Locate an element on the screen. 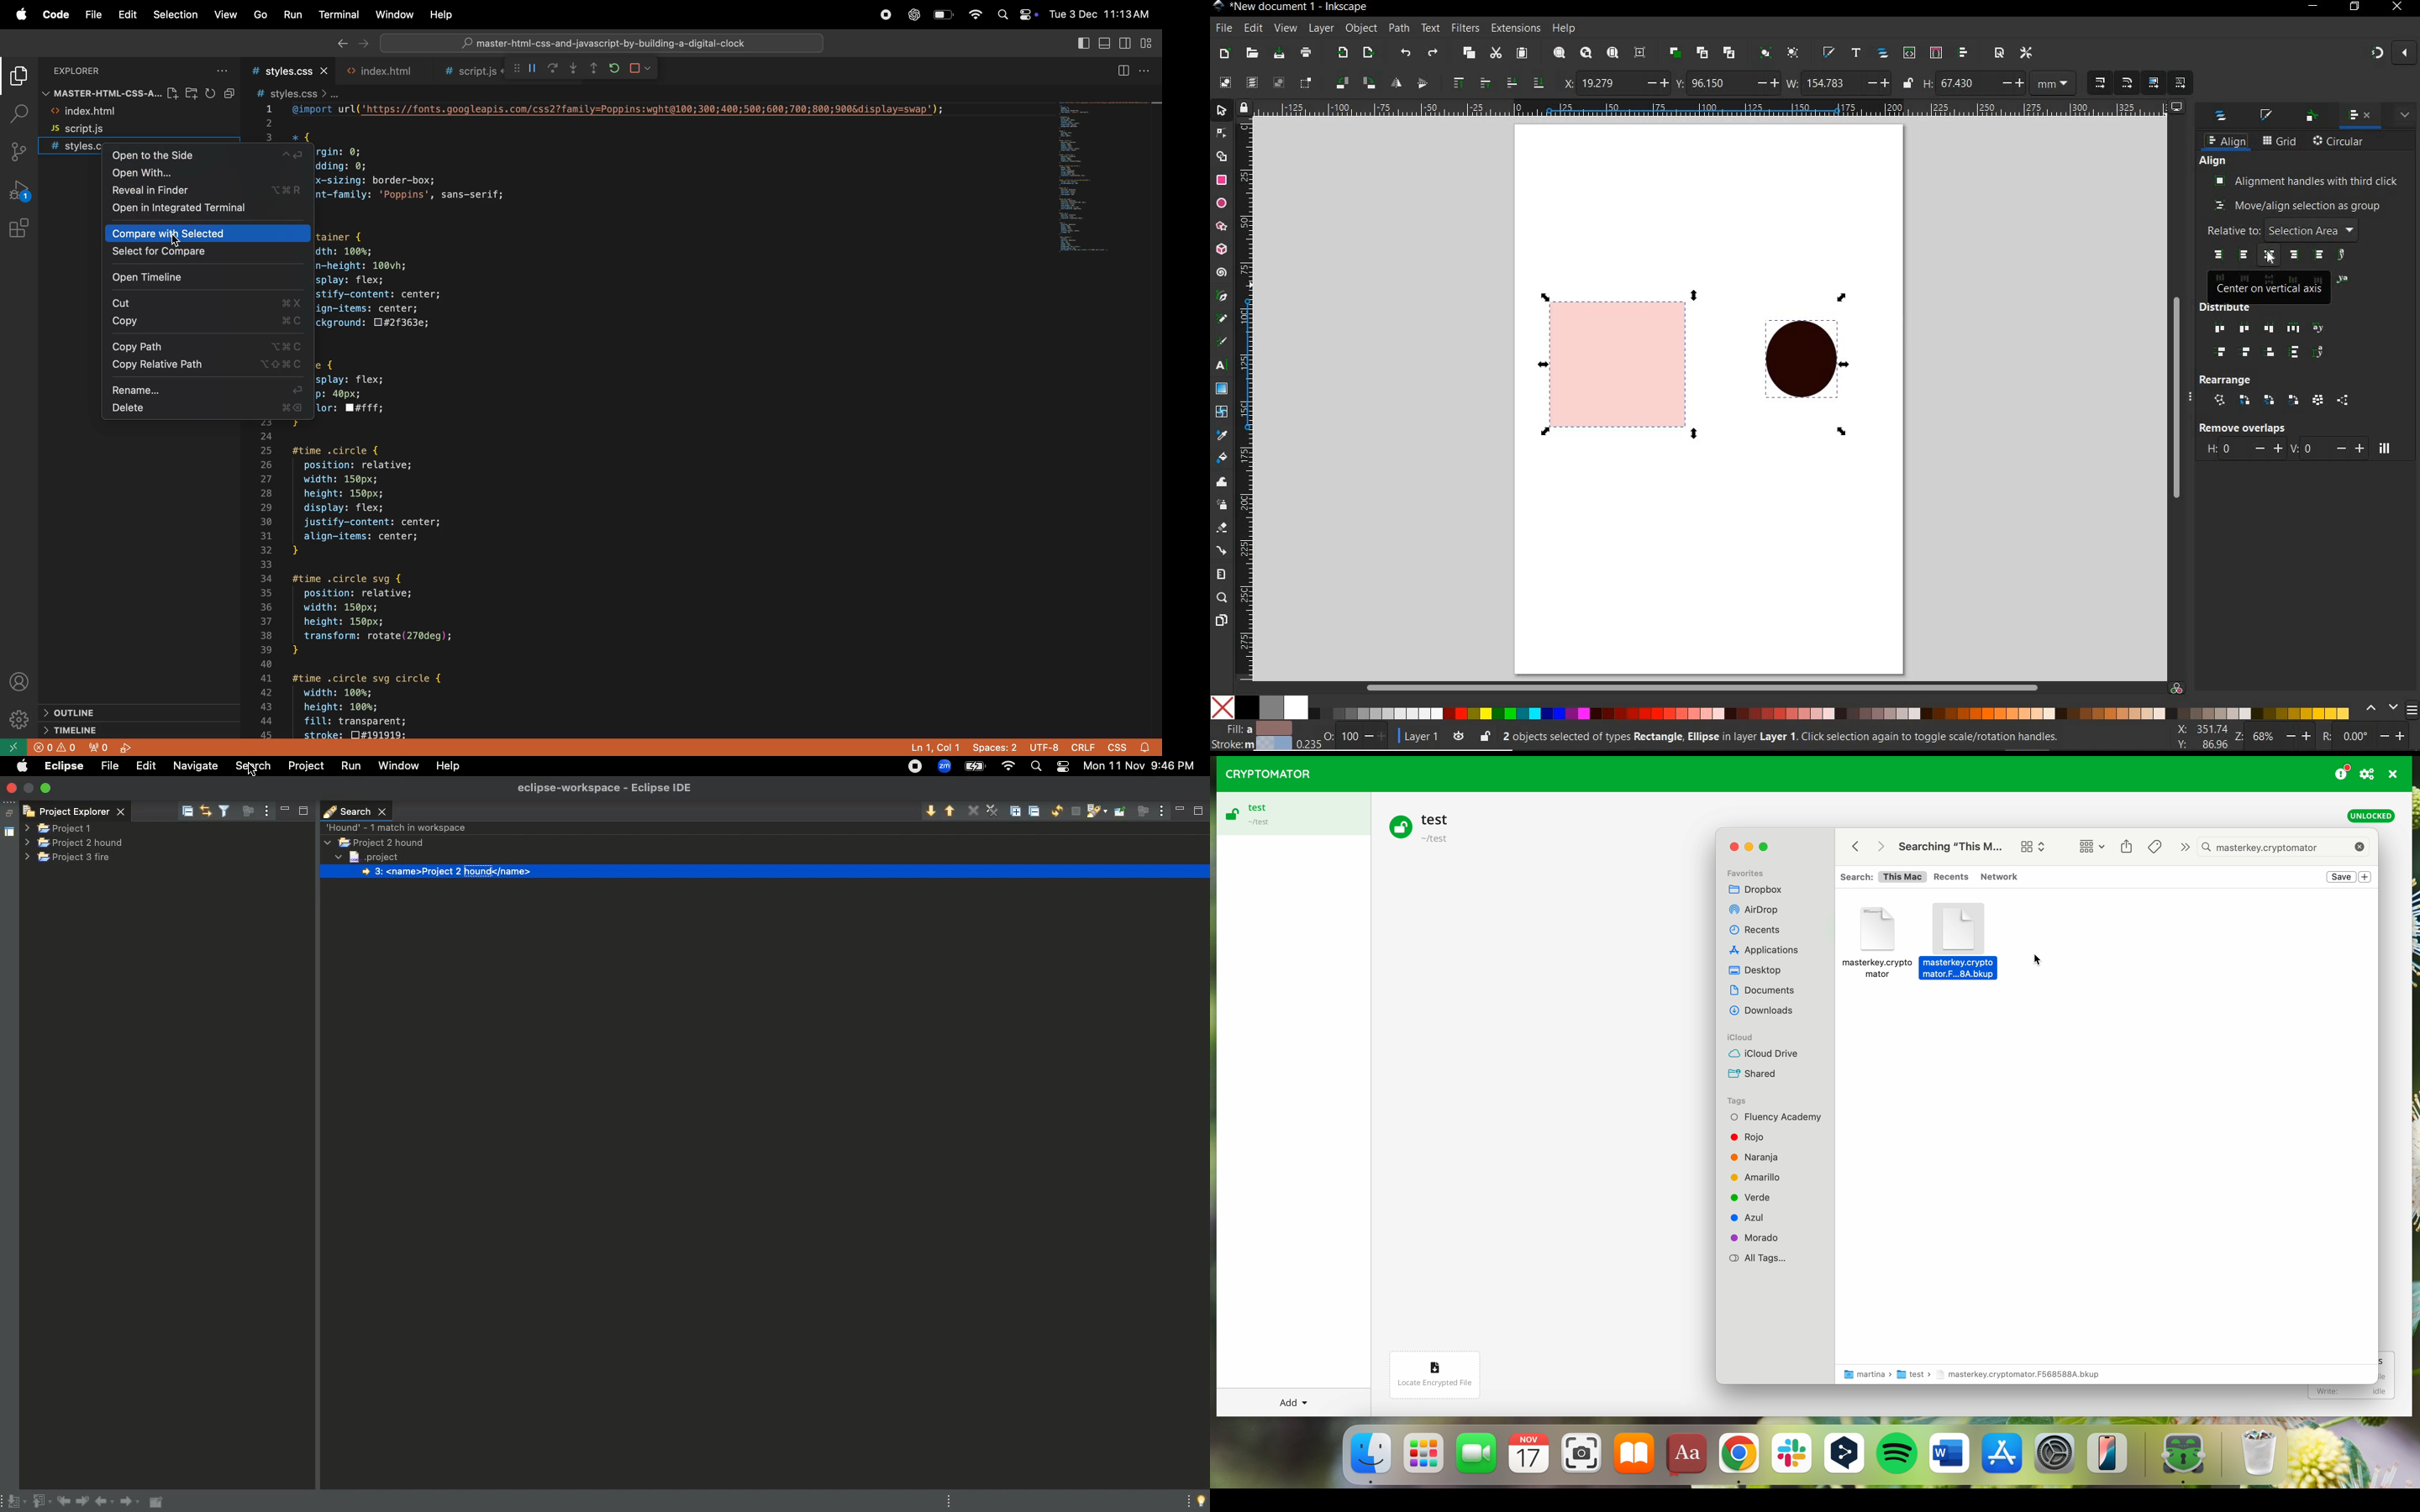  EXCHANGE IN SELECTION ORDER is located at coordinates (2245, 401).